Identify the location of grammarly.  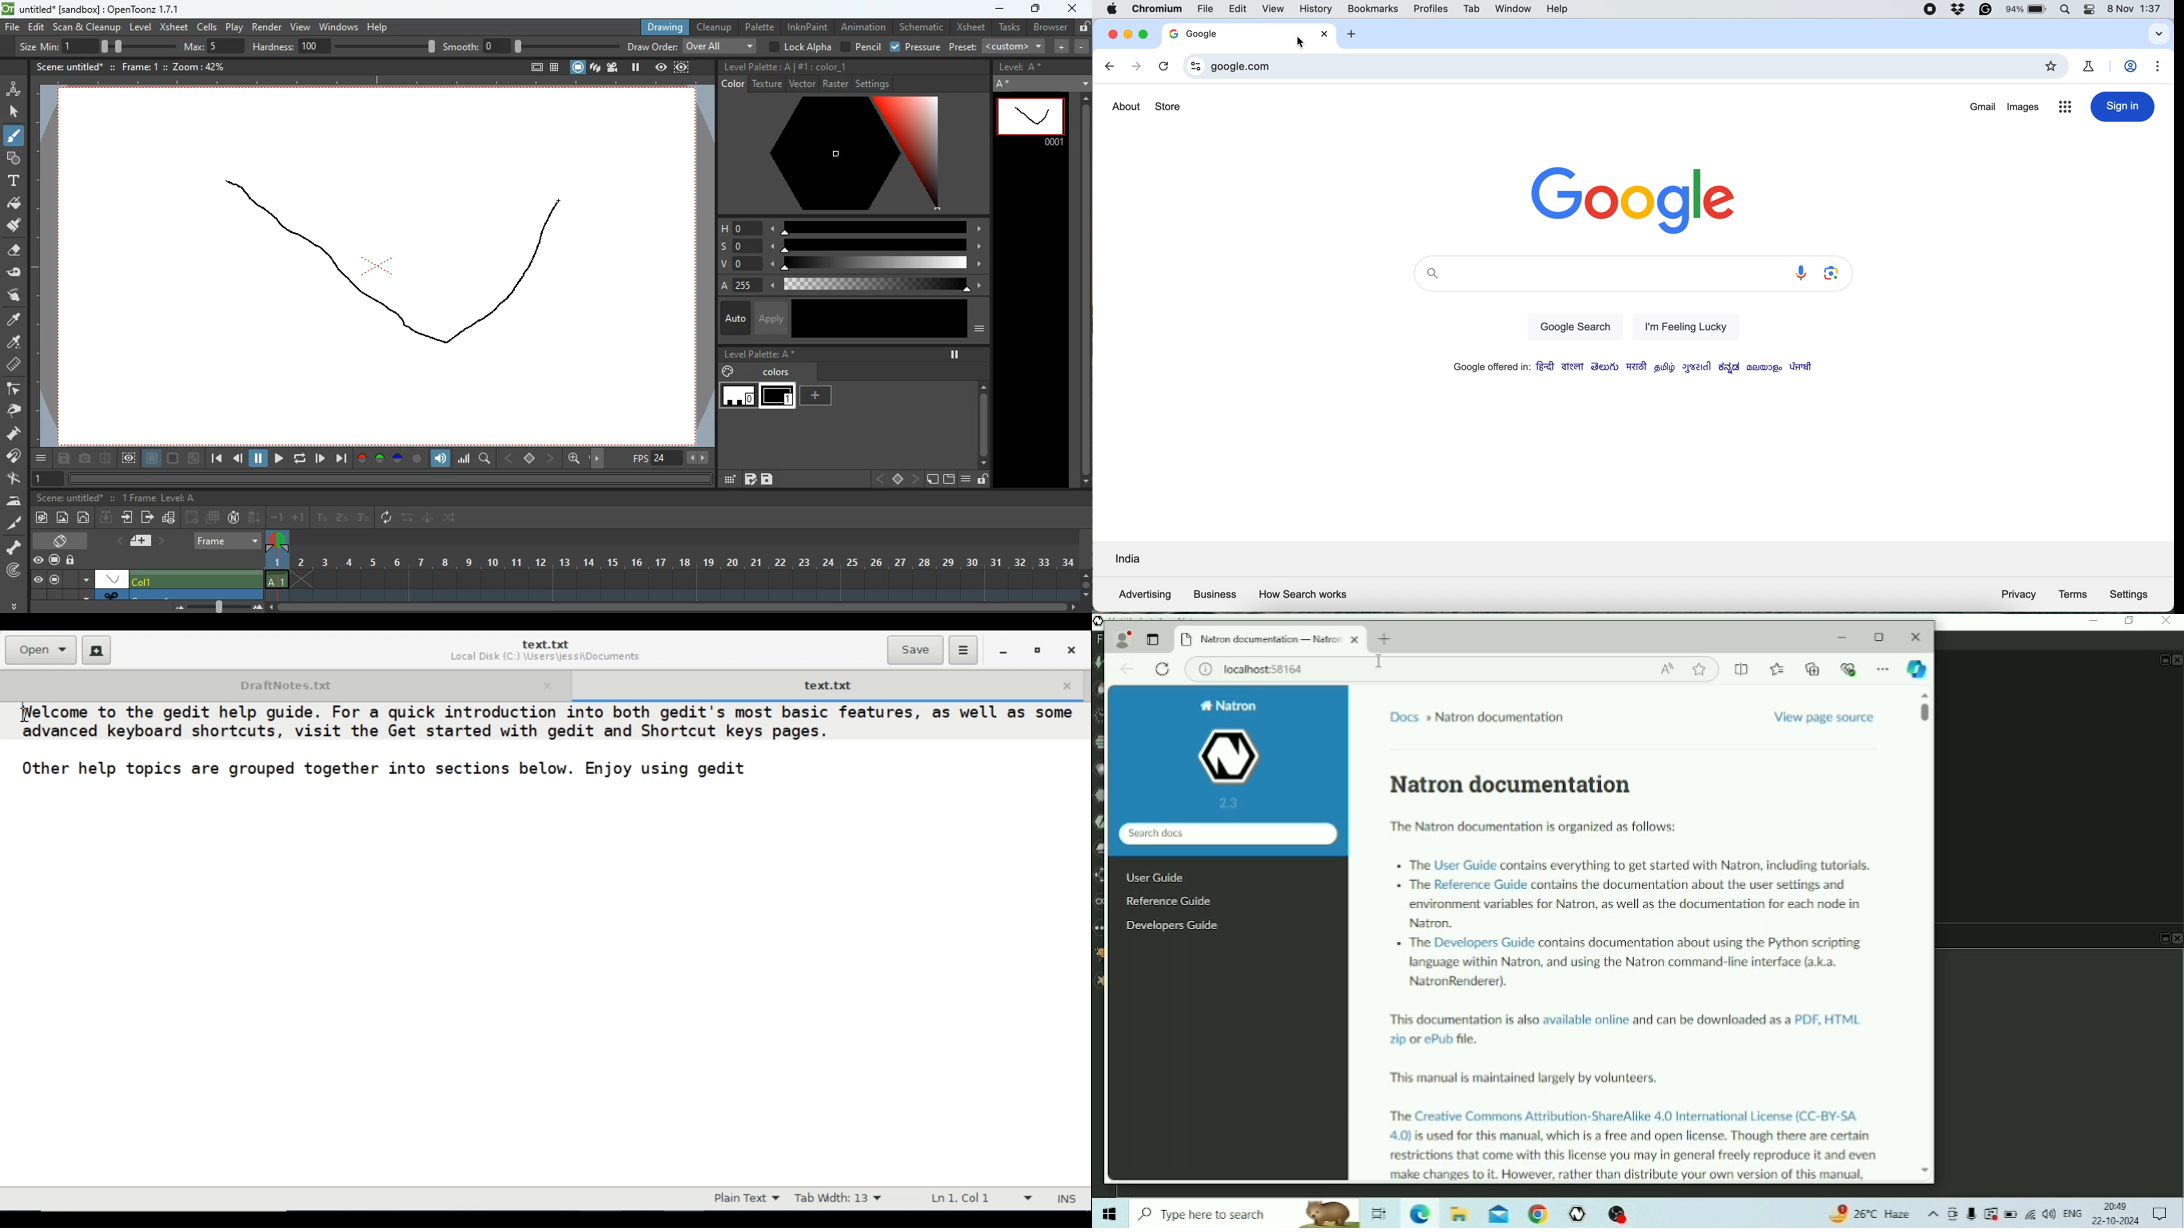
(1984, 11).